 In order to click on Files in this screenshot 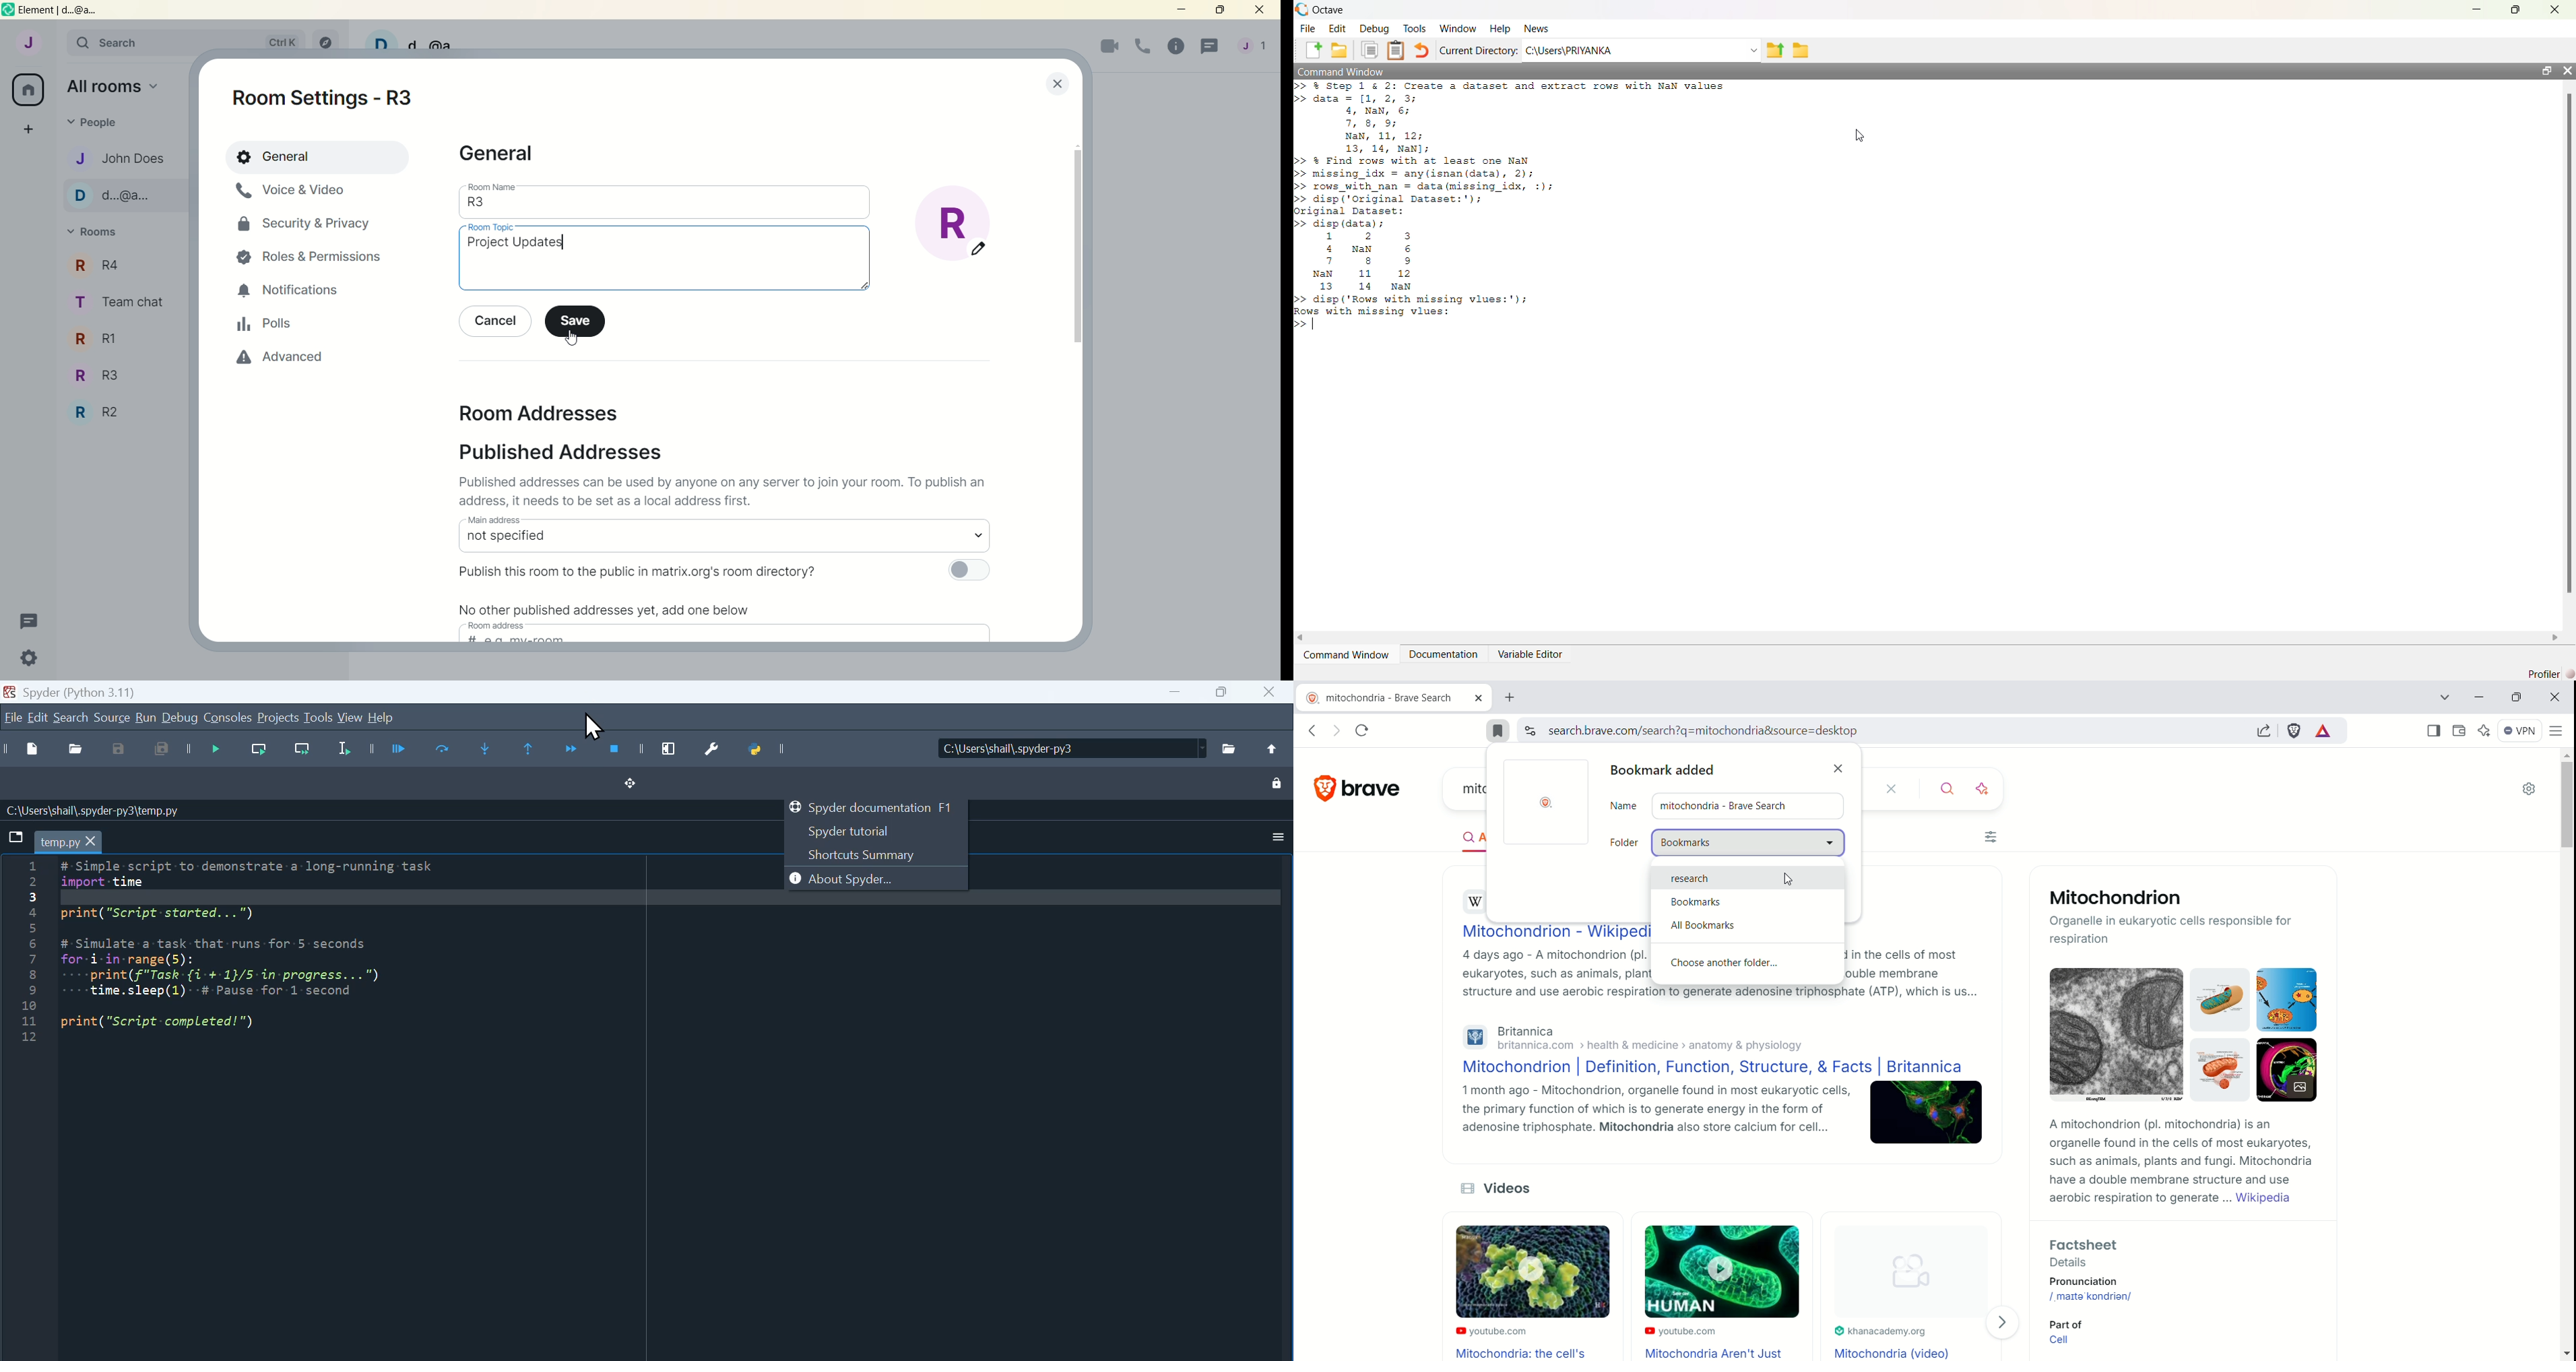, I will do `click(1230, 746)`.